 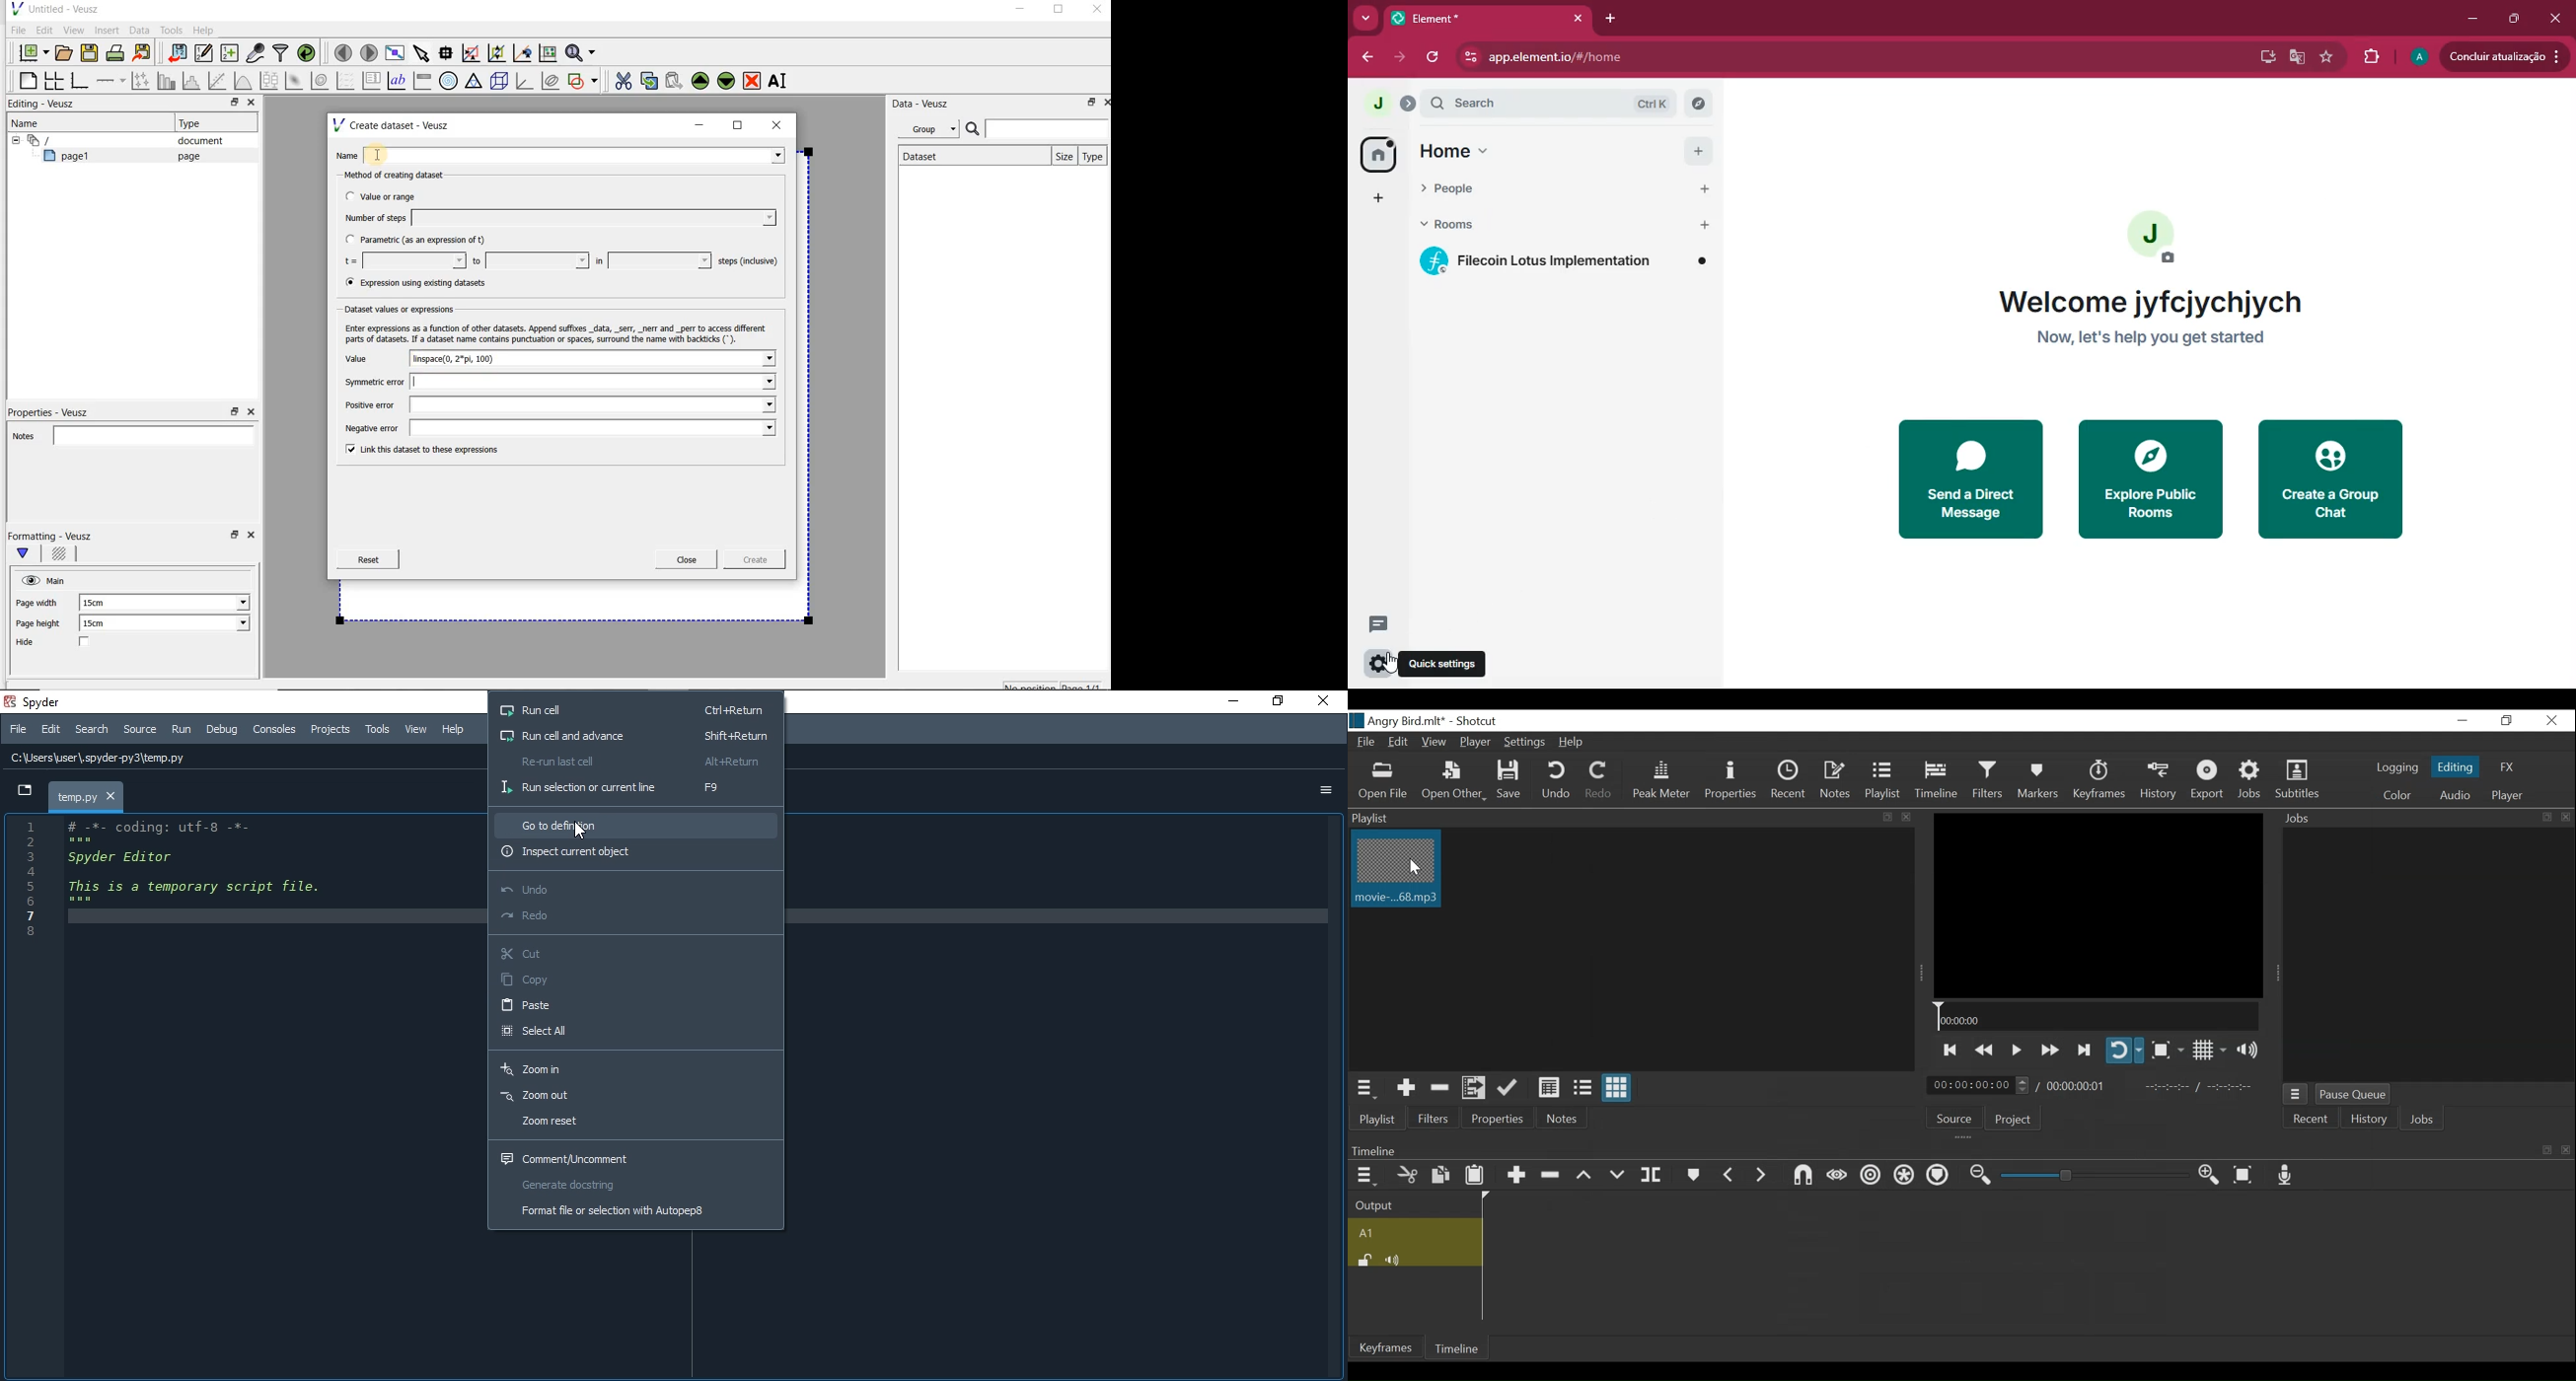 What do you see at coordinates (632, 1157) in the screenshot?
I see `Comment/Uncomment` at bounding box center [632, 1157].